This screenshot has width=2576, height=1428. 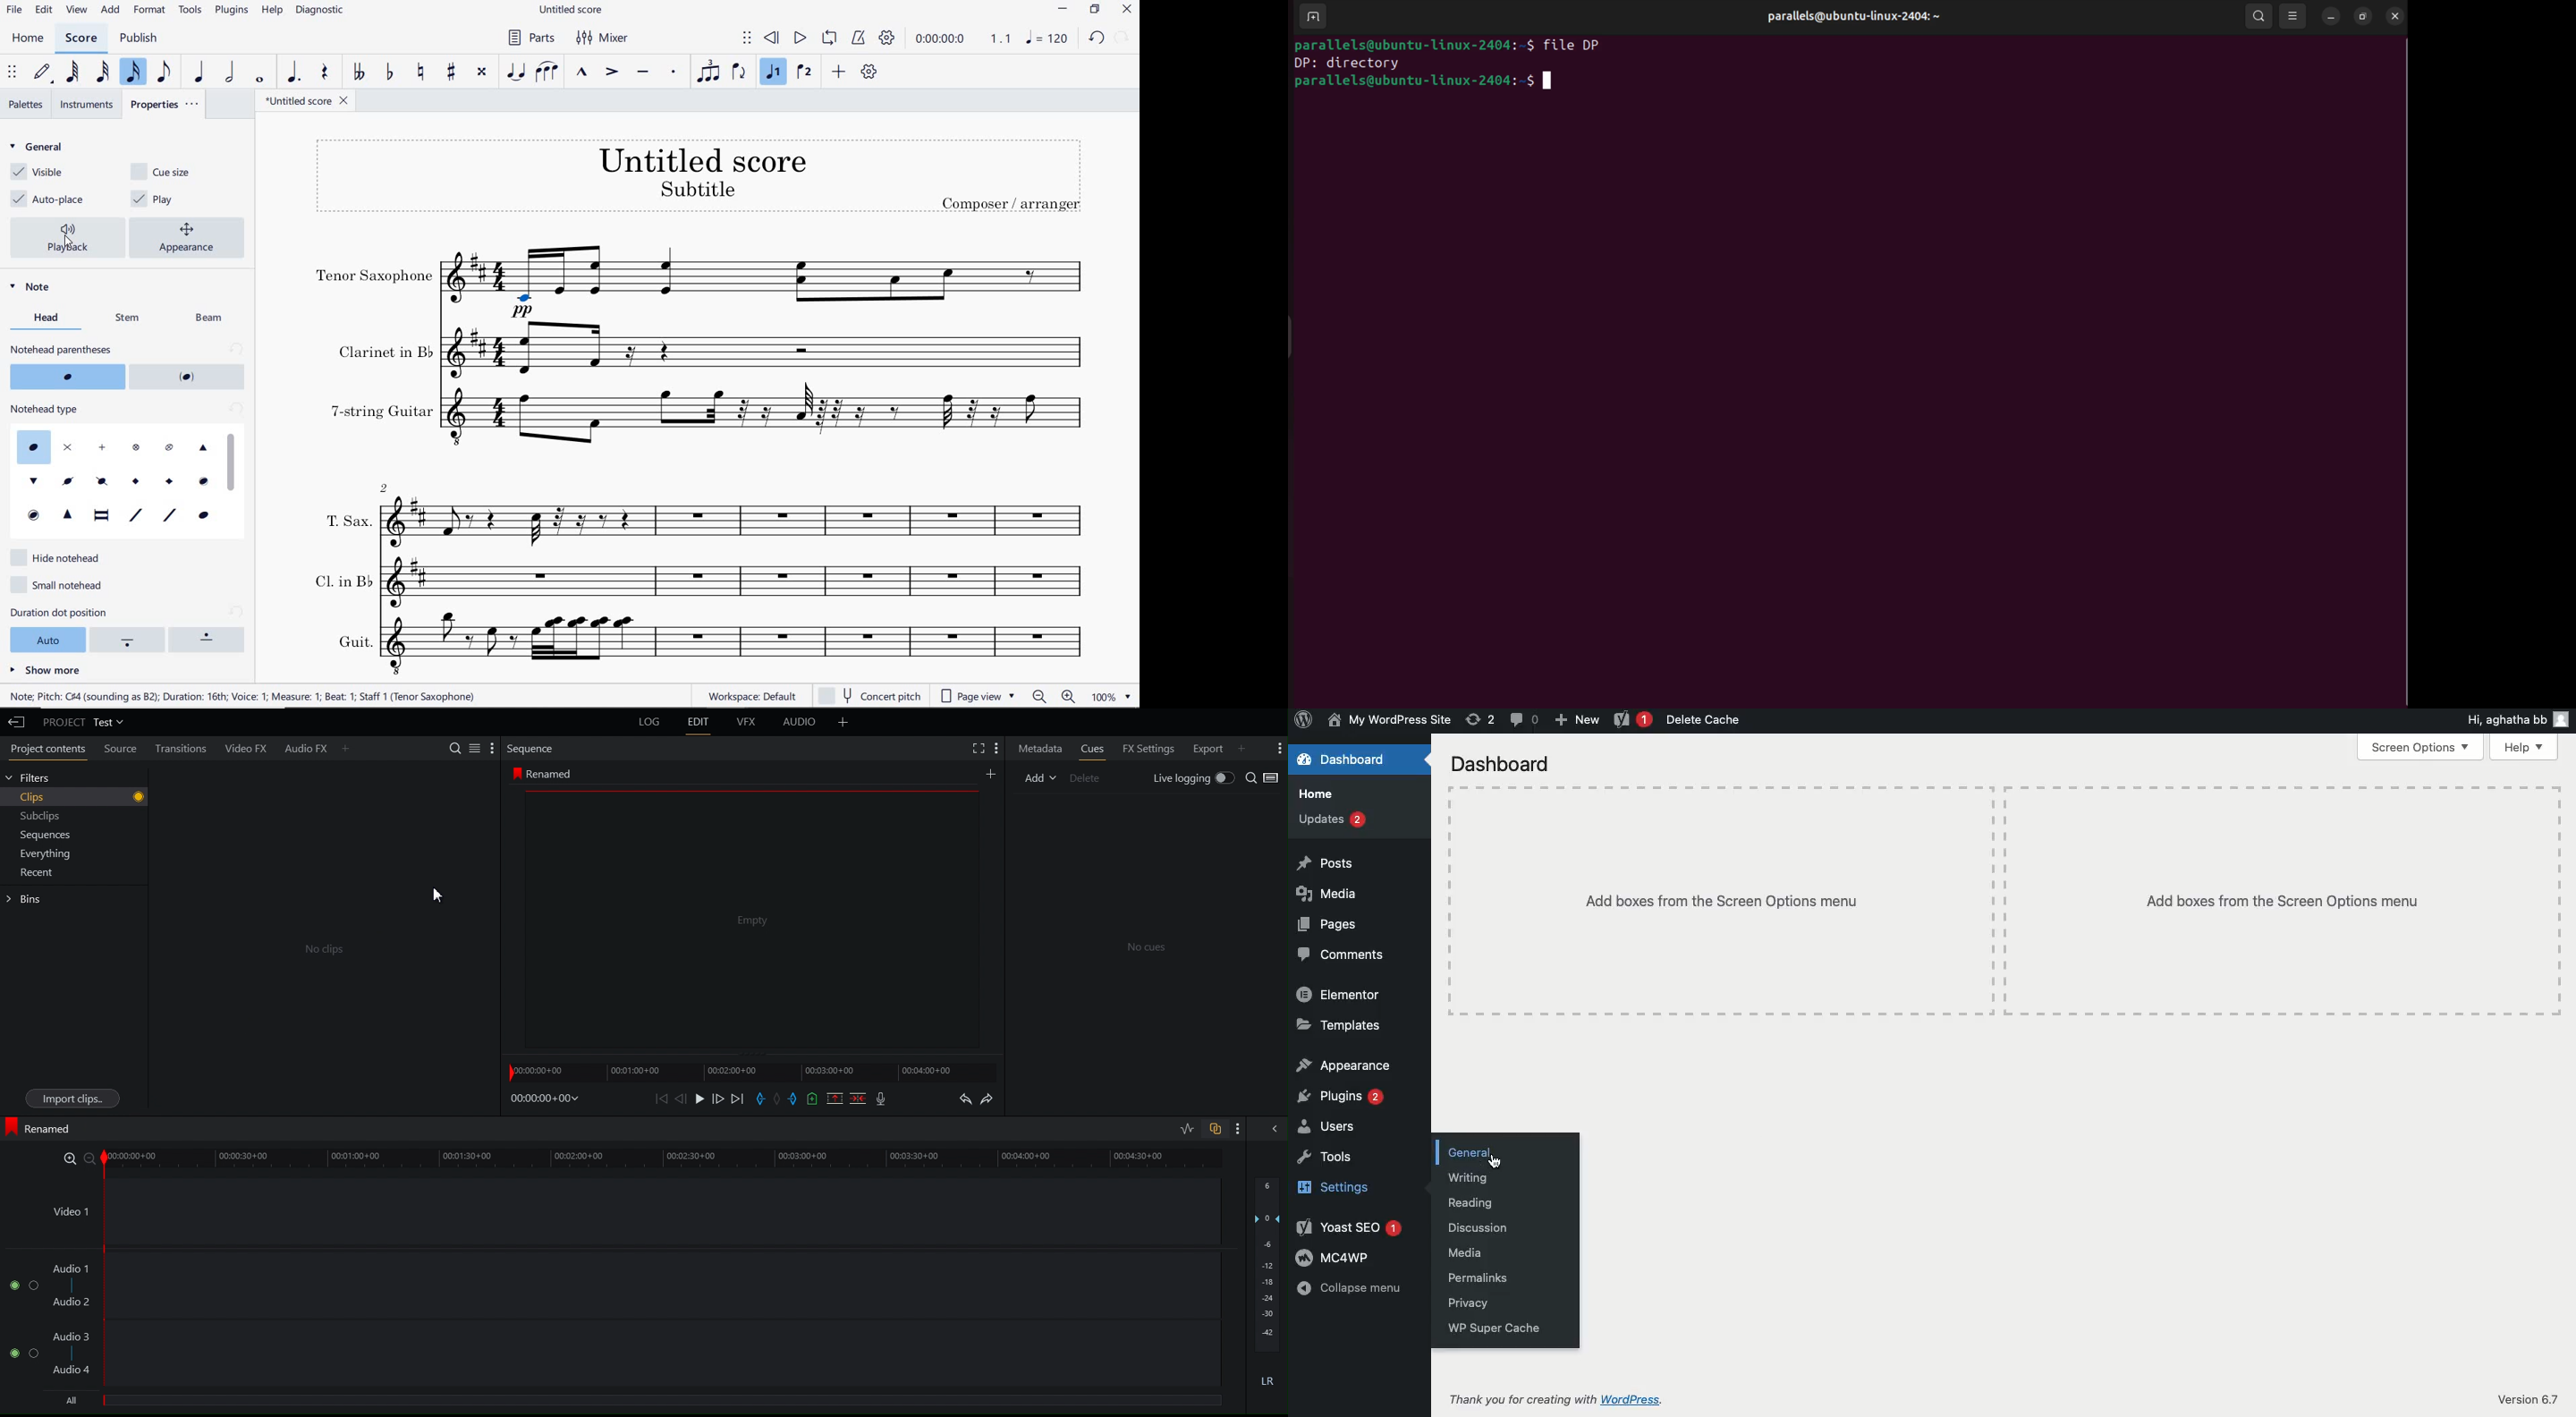 What do you see at coordinates (1252, 777) in the screenshot?
I see `Search` at bounding box center [1252, 777].